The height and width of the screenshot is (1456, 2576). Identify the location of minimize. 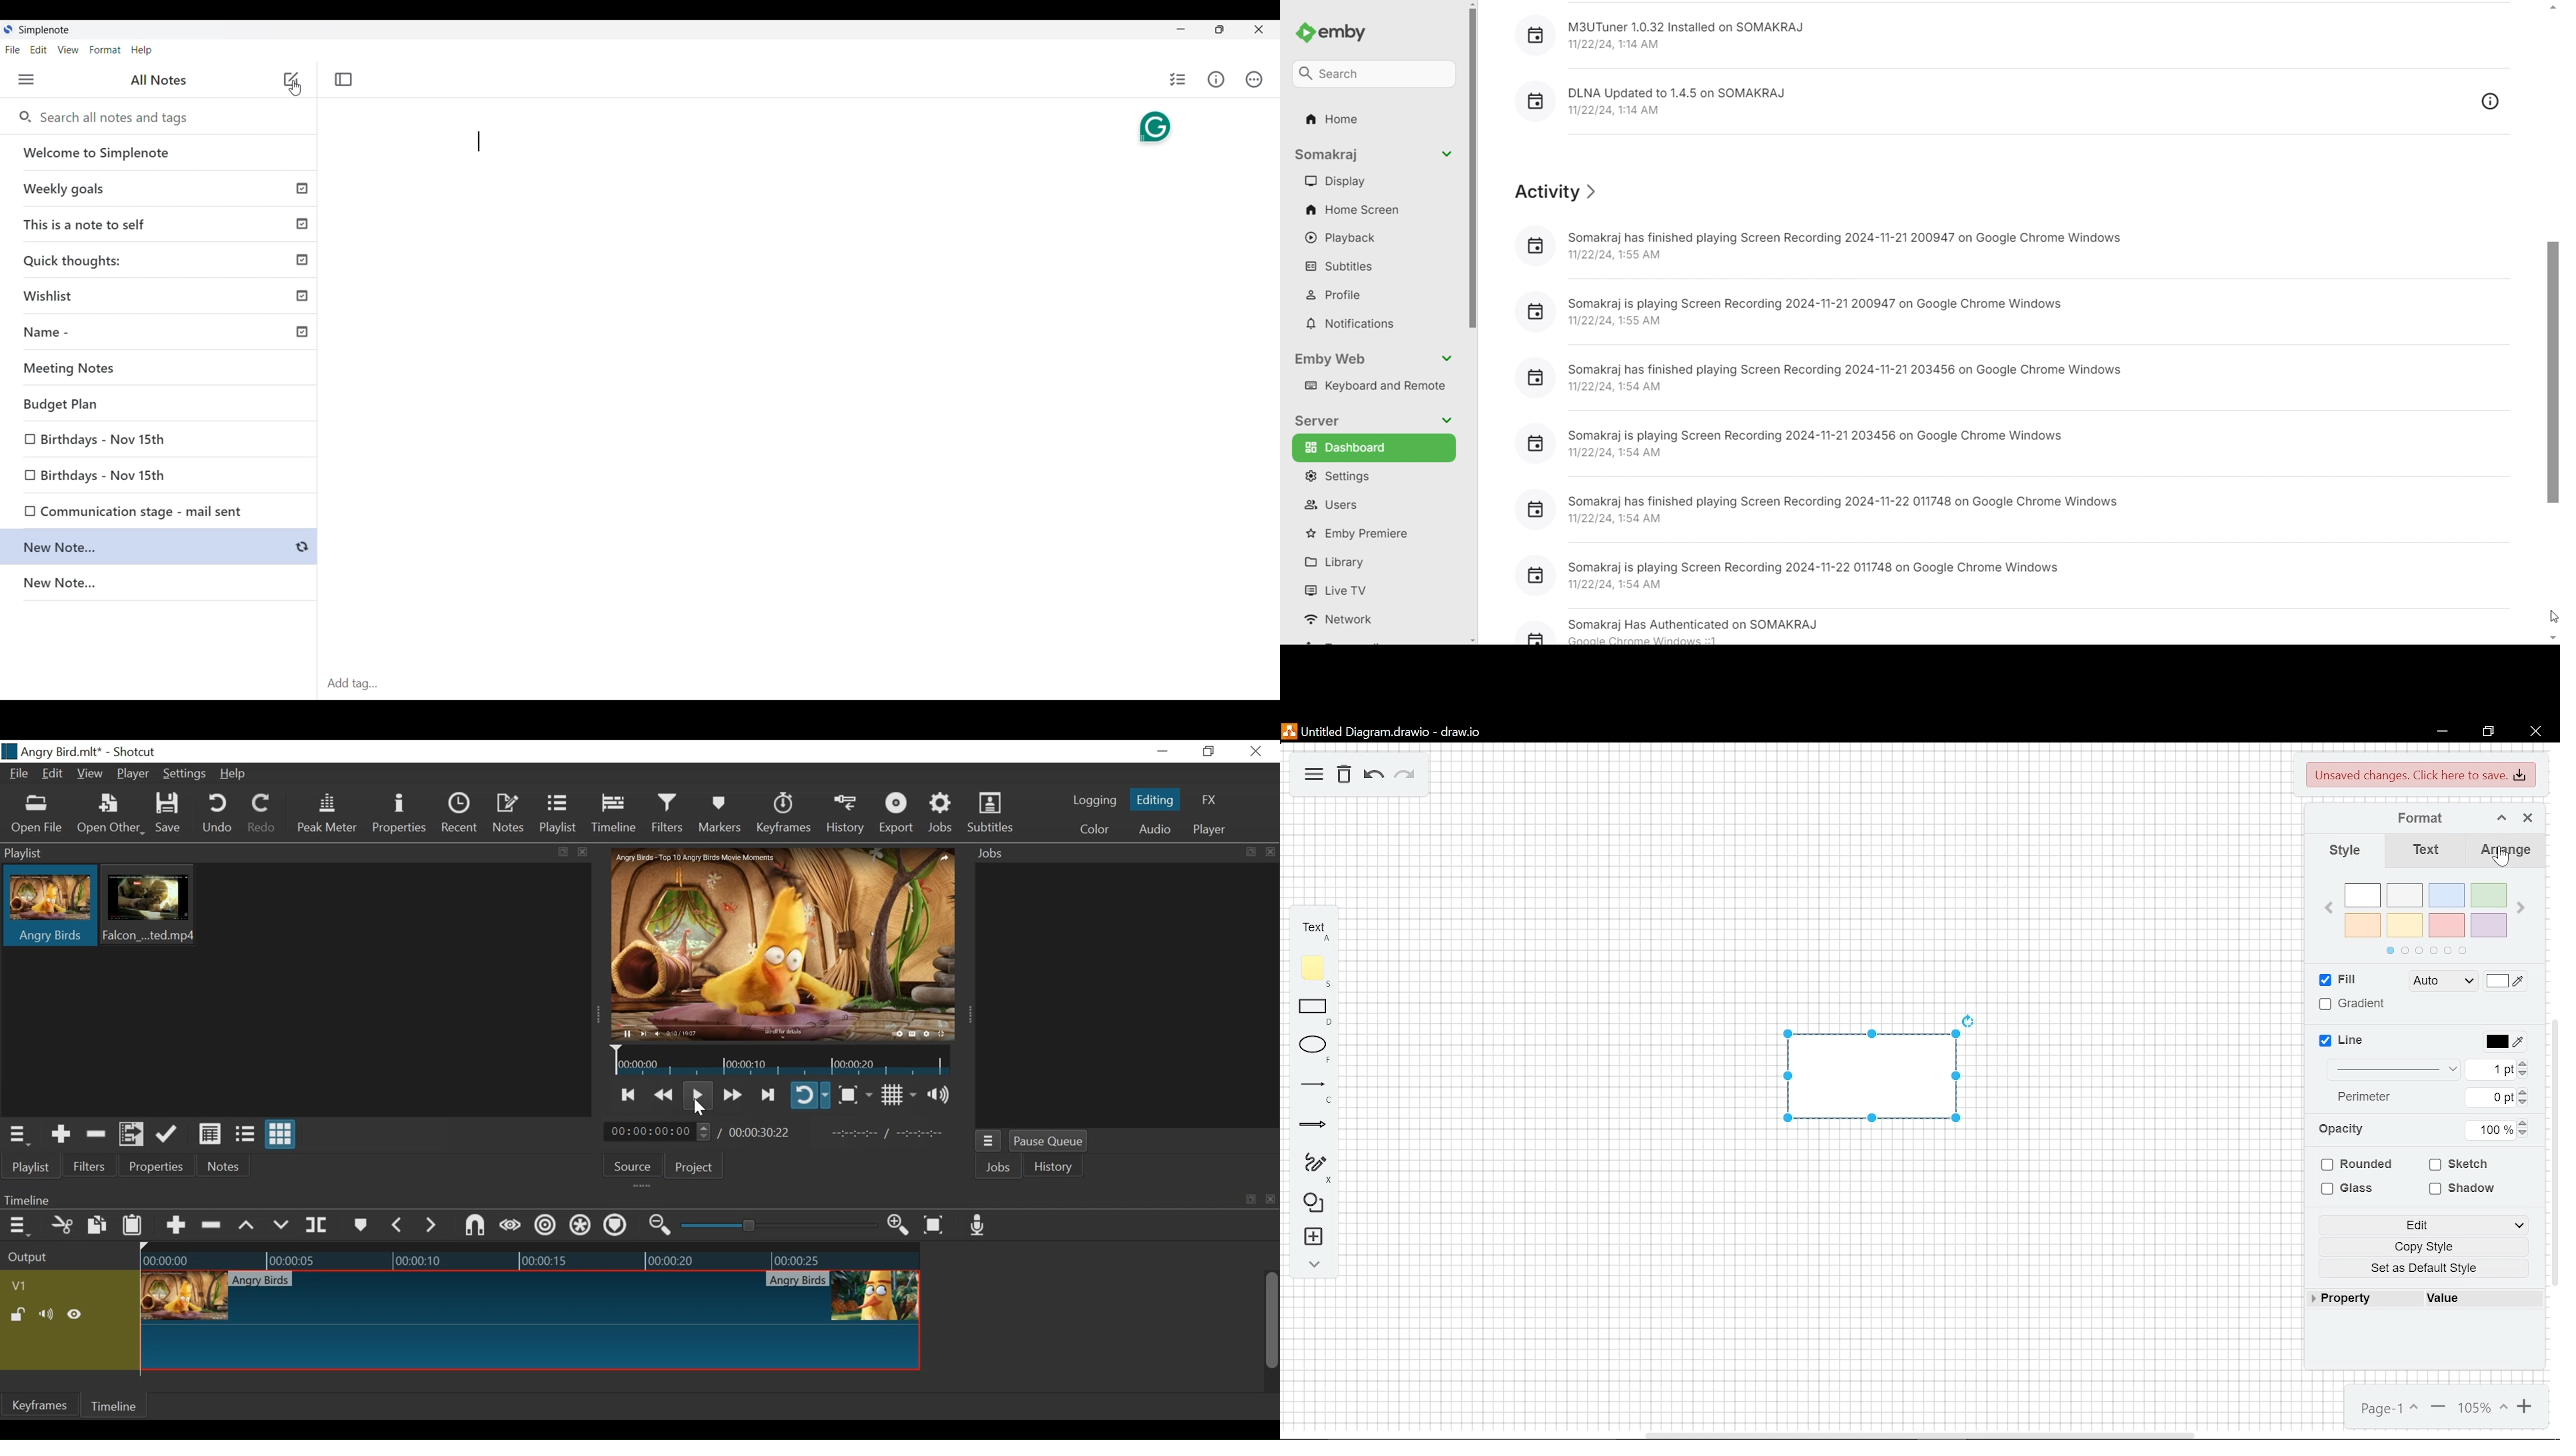
(2439, 733).